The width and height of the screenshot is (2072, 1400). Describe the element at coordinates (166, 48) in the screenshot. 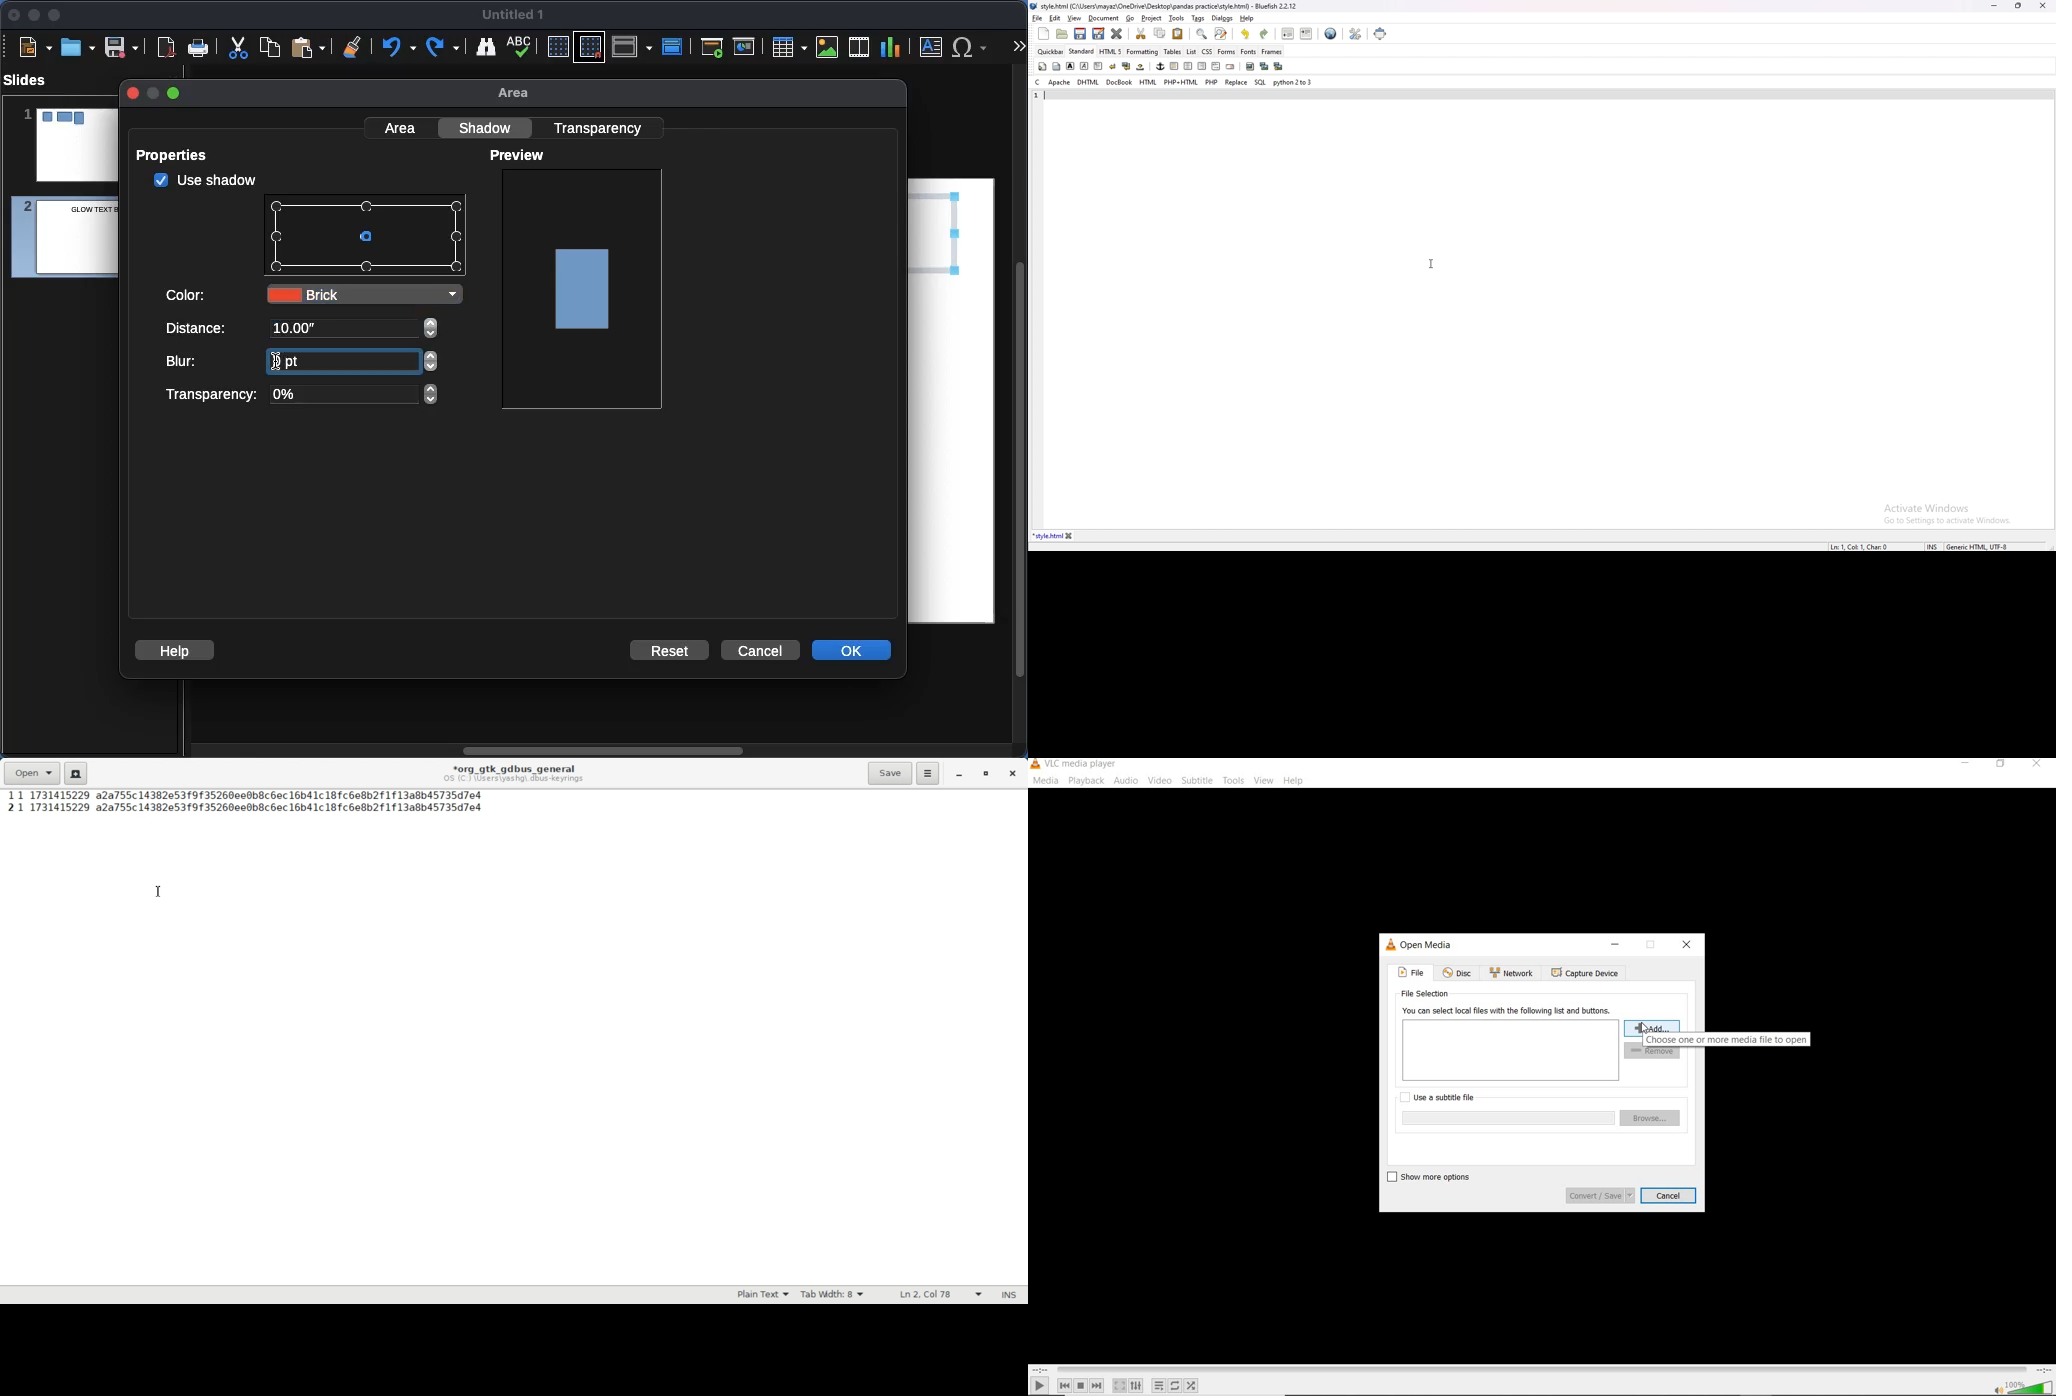

I see `Export as PDF` at that location.